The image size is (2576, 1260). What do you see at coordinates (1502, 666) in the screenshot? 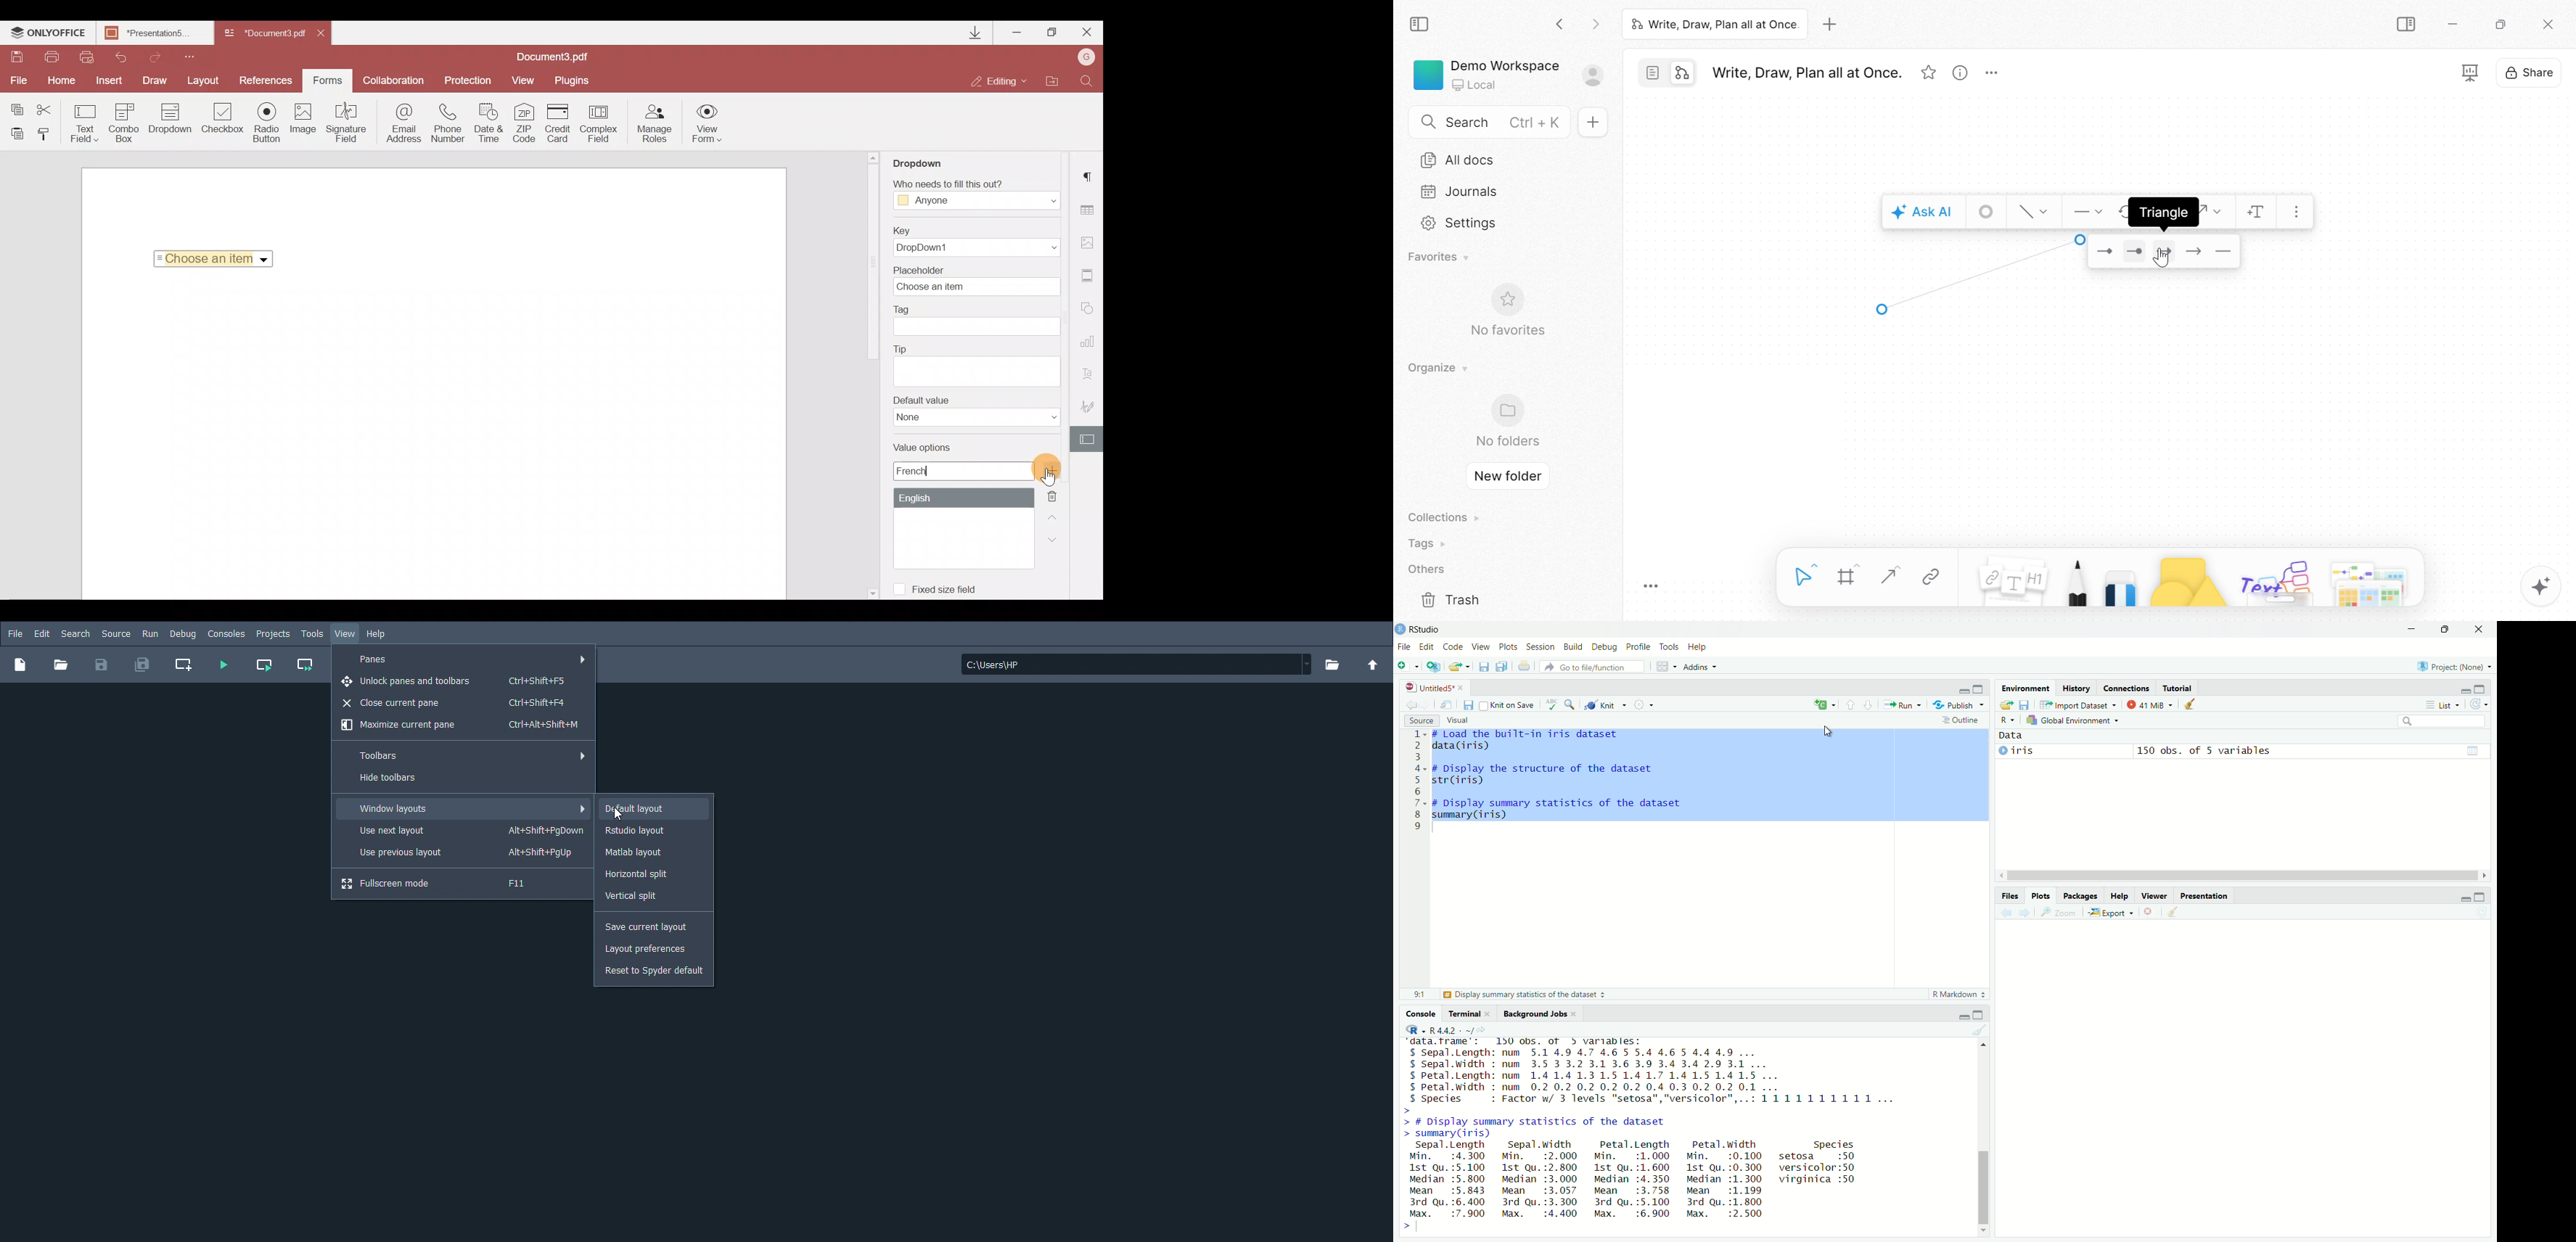
I see `Save all open files` at bounding box center [1502, 666].